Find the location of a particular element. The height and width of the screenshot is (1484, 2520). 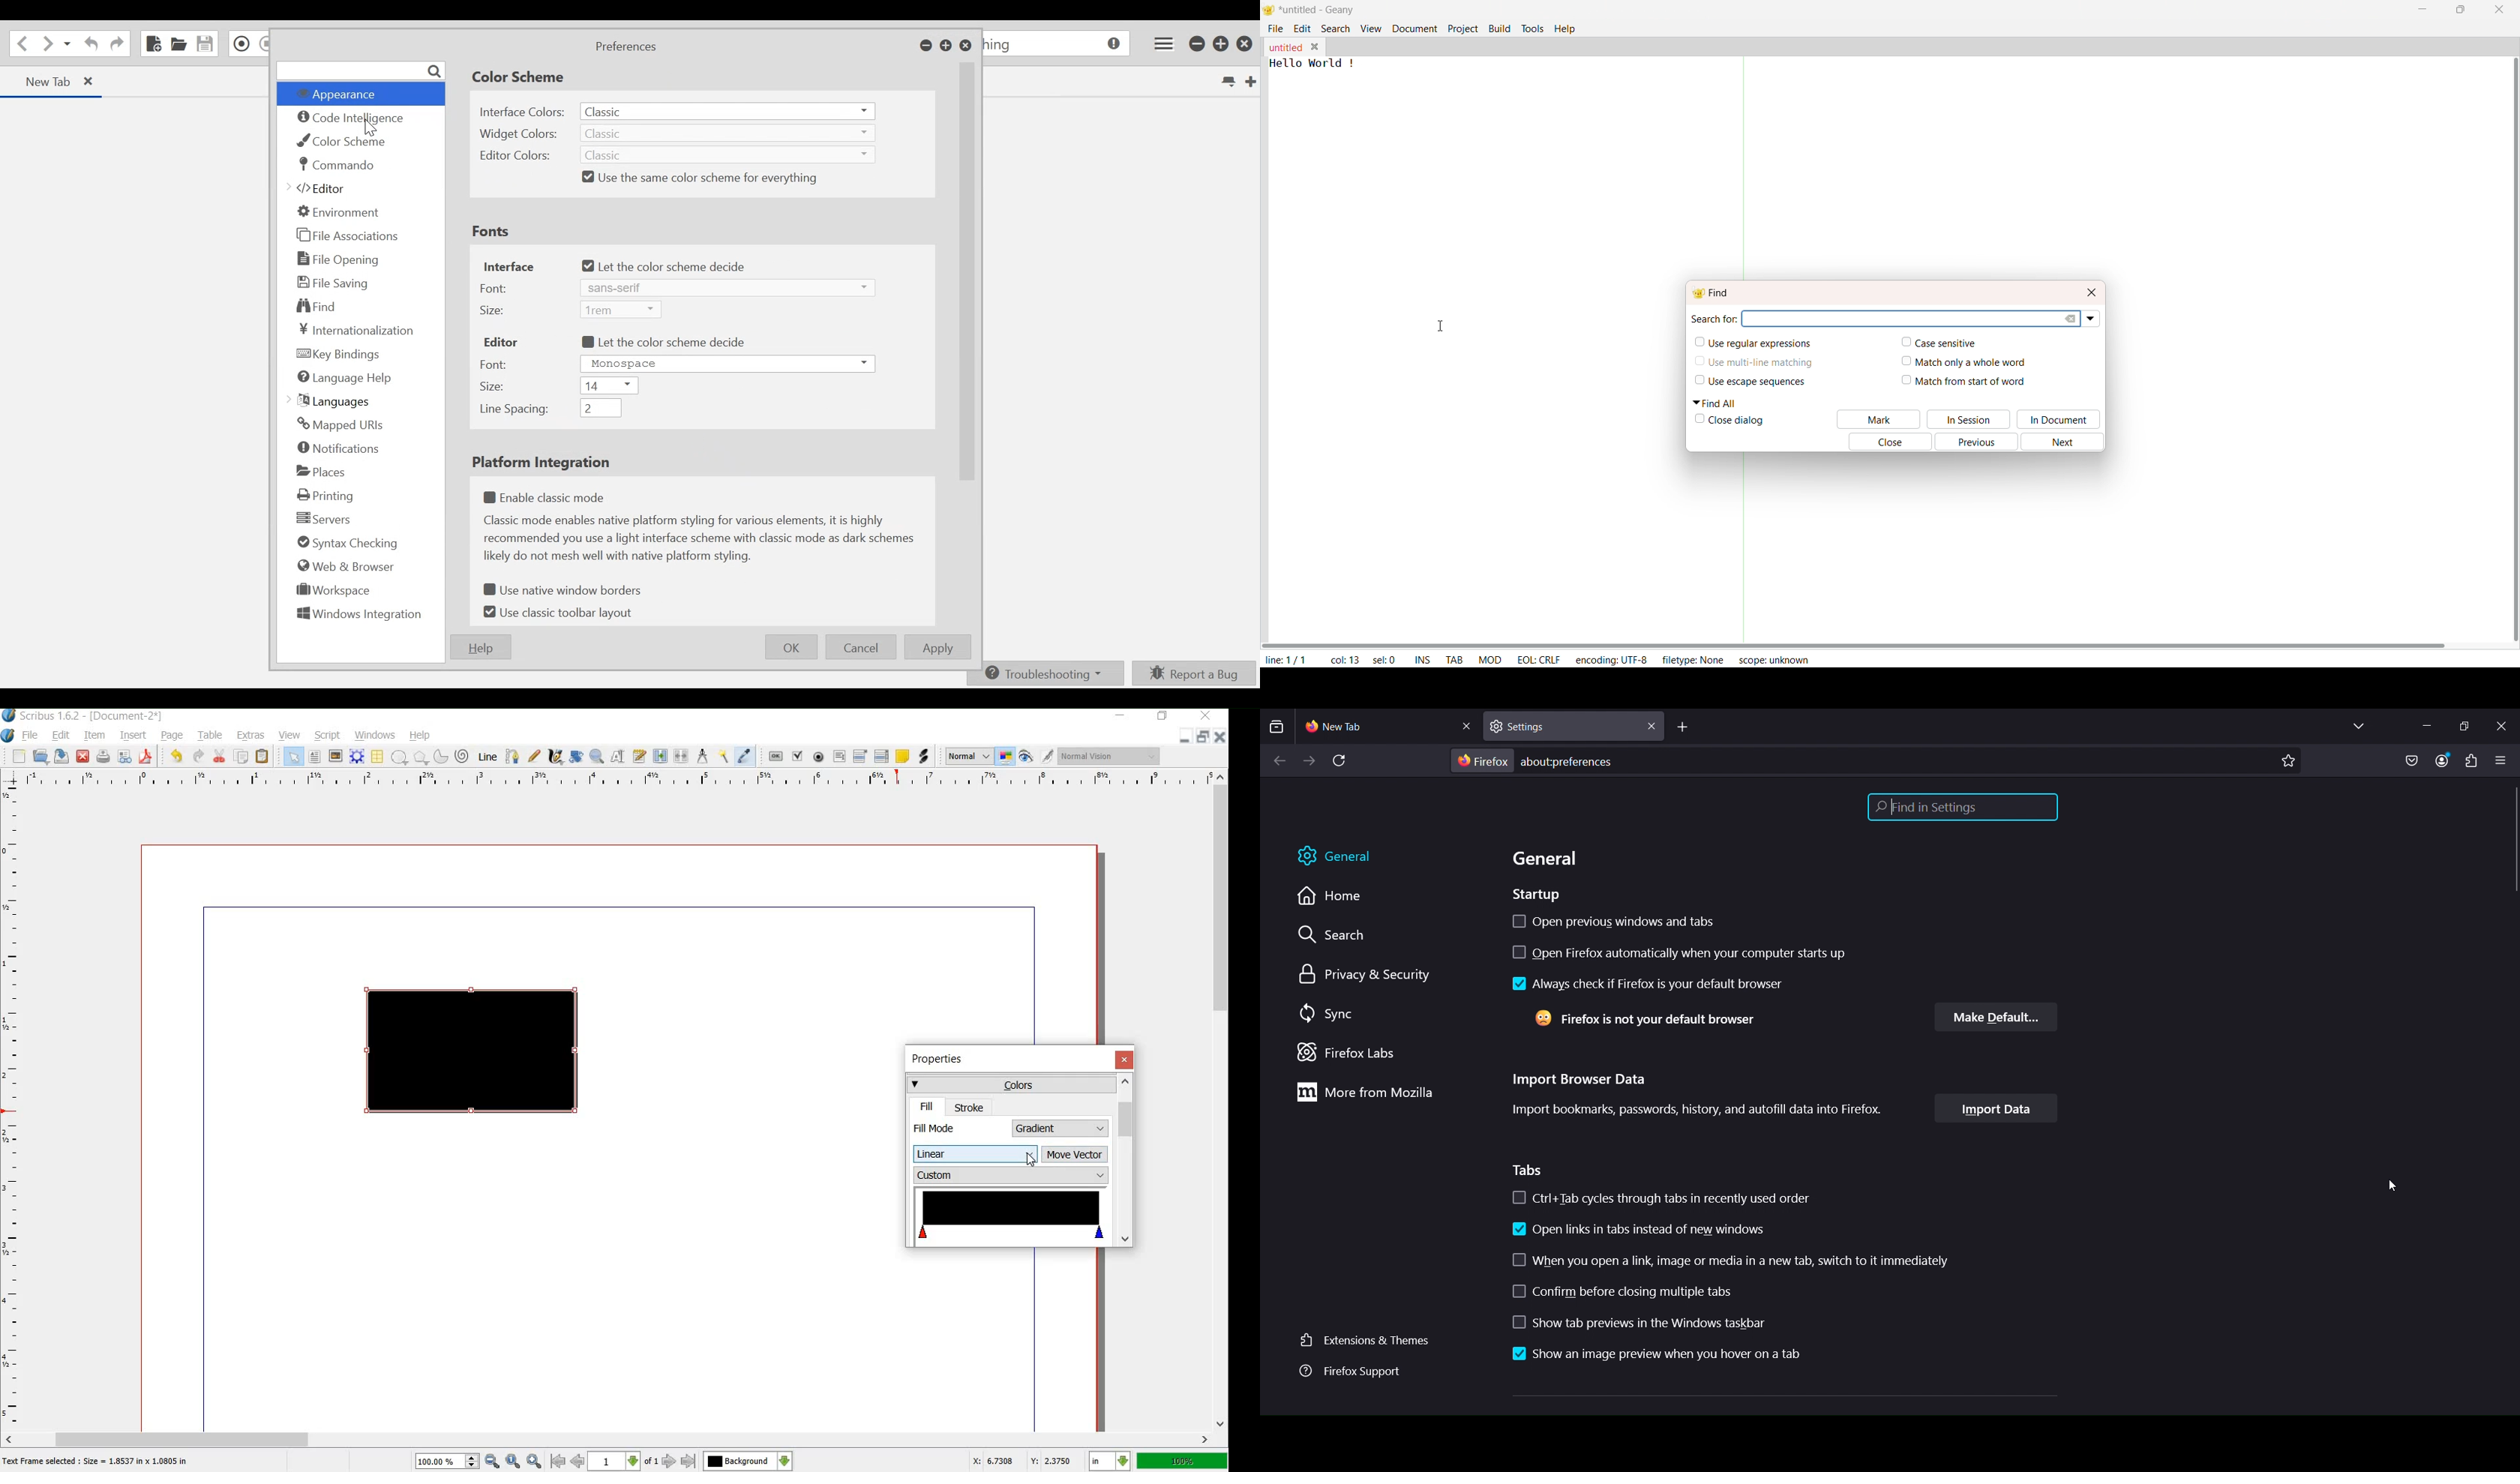

edit contents of frame is located at coordinates (618, 757).